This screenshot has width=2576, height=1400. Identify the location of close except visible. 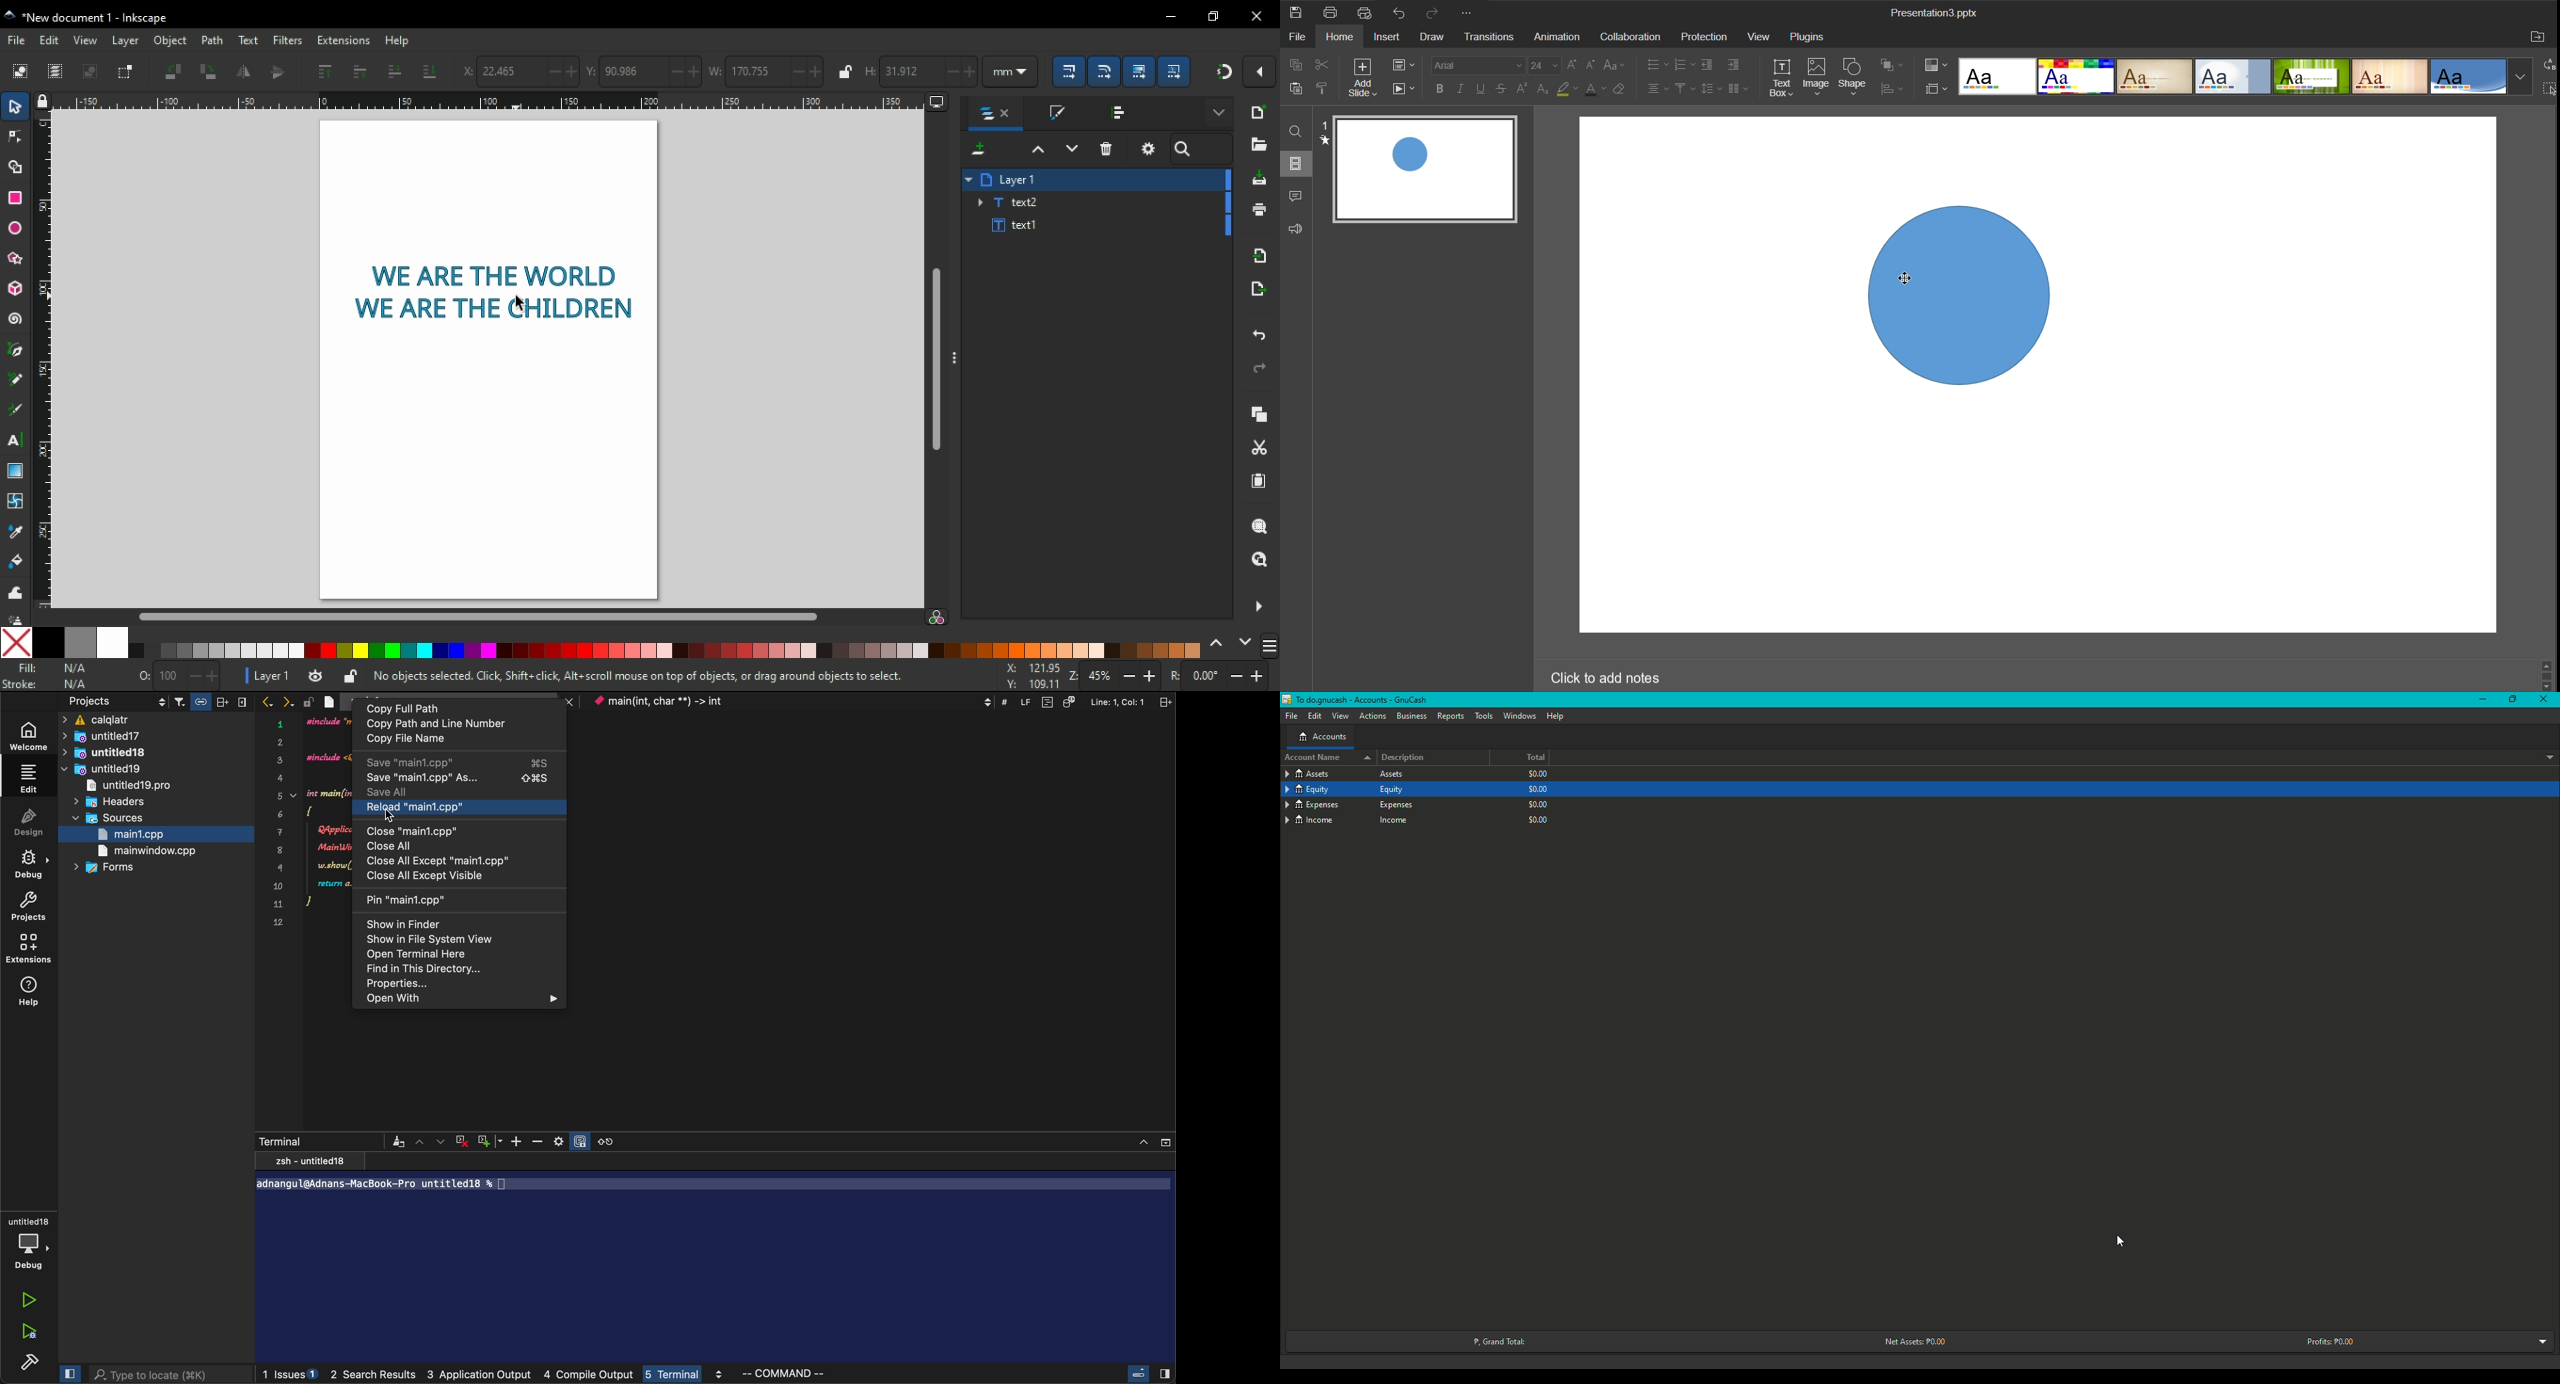
(433, 876).